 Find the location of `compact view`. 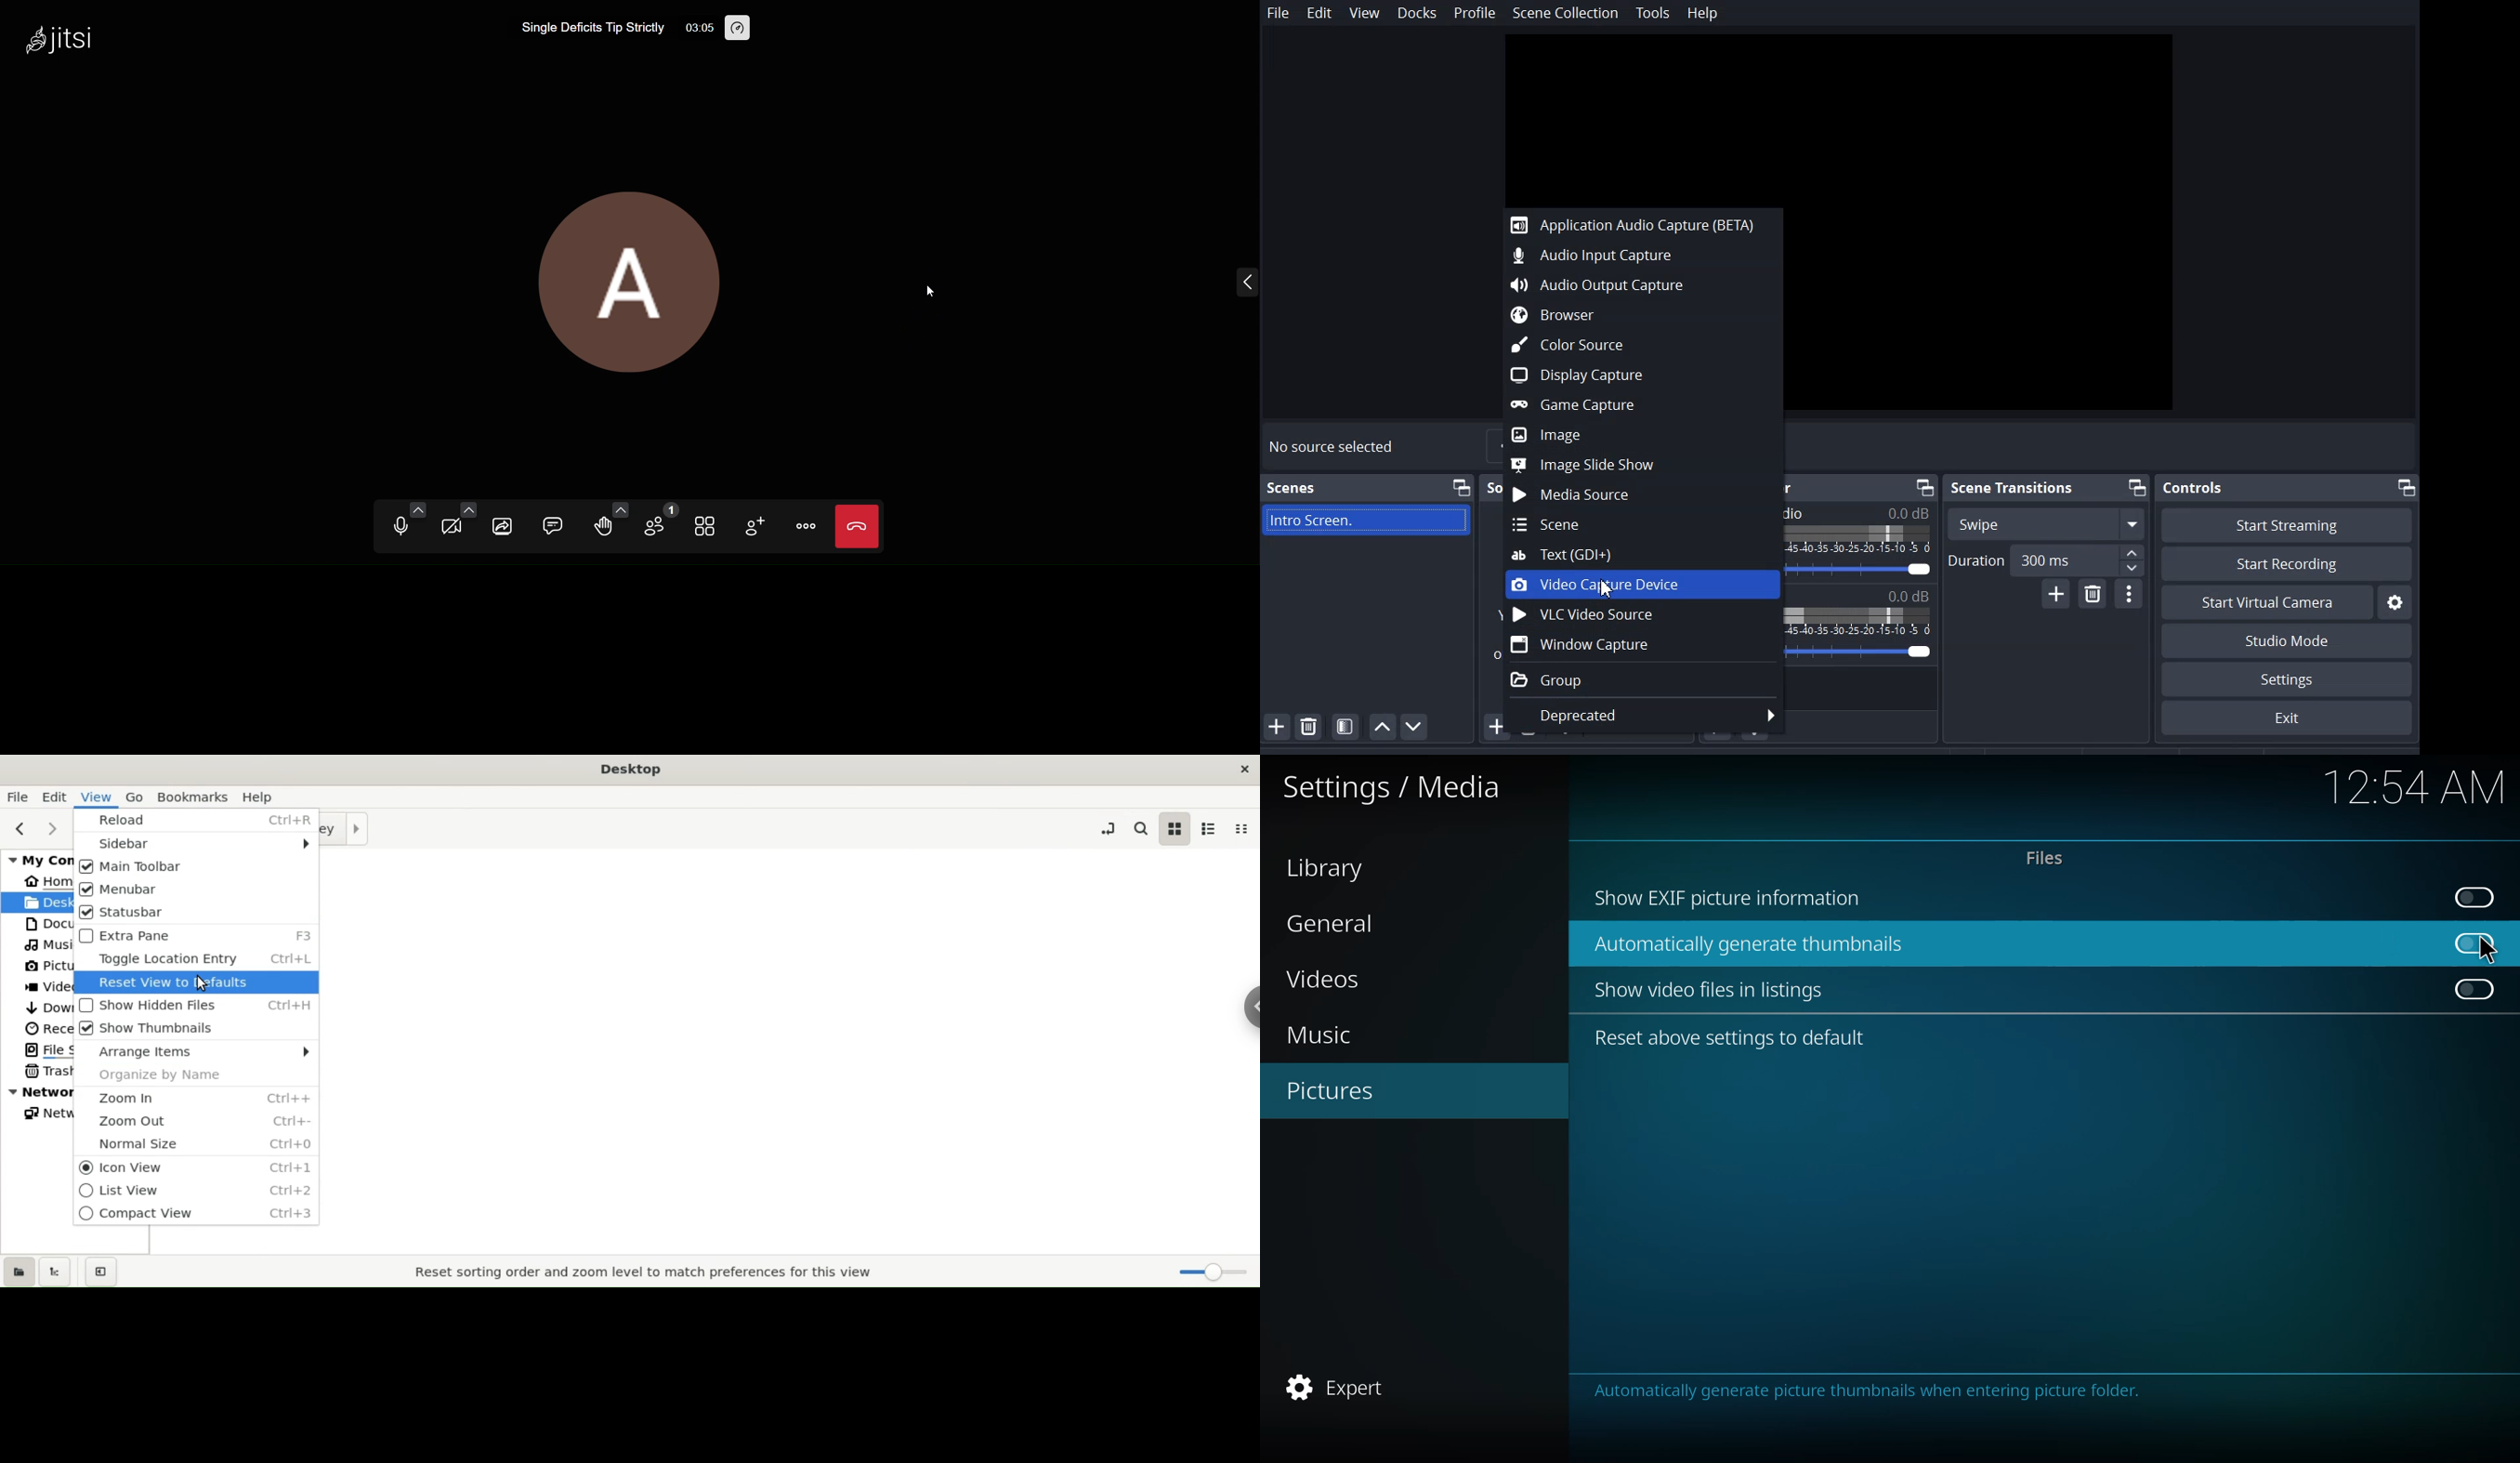

compact view is located at coordinates (193, 1216).